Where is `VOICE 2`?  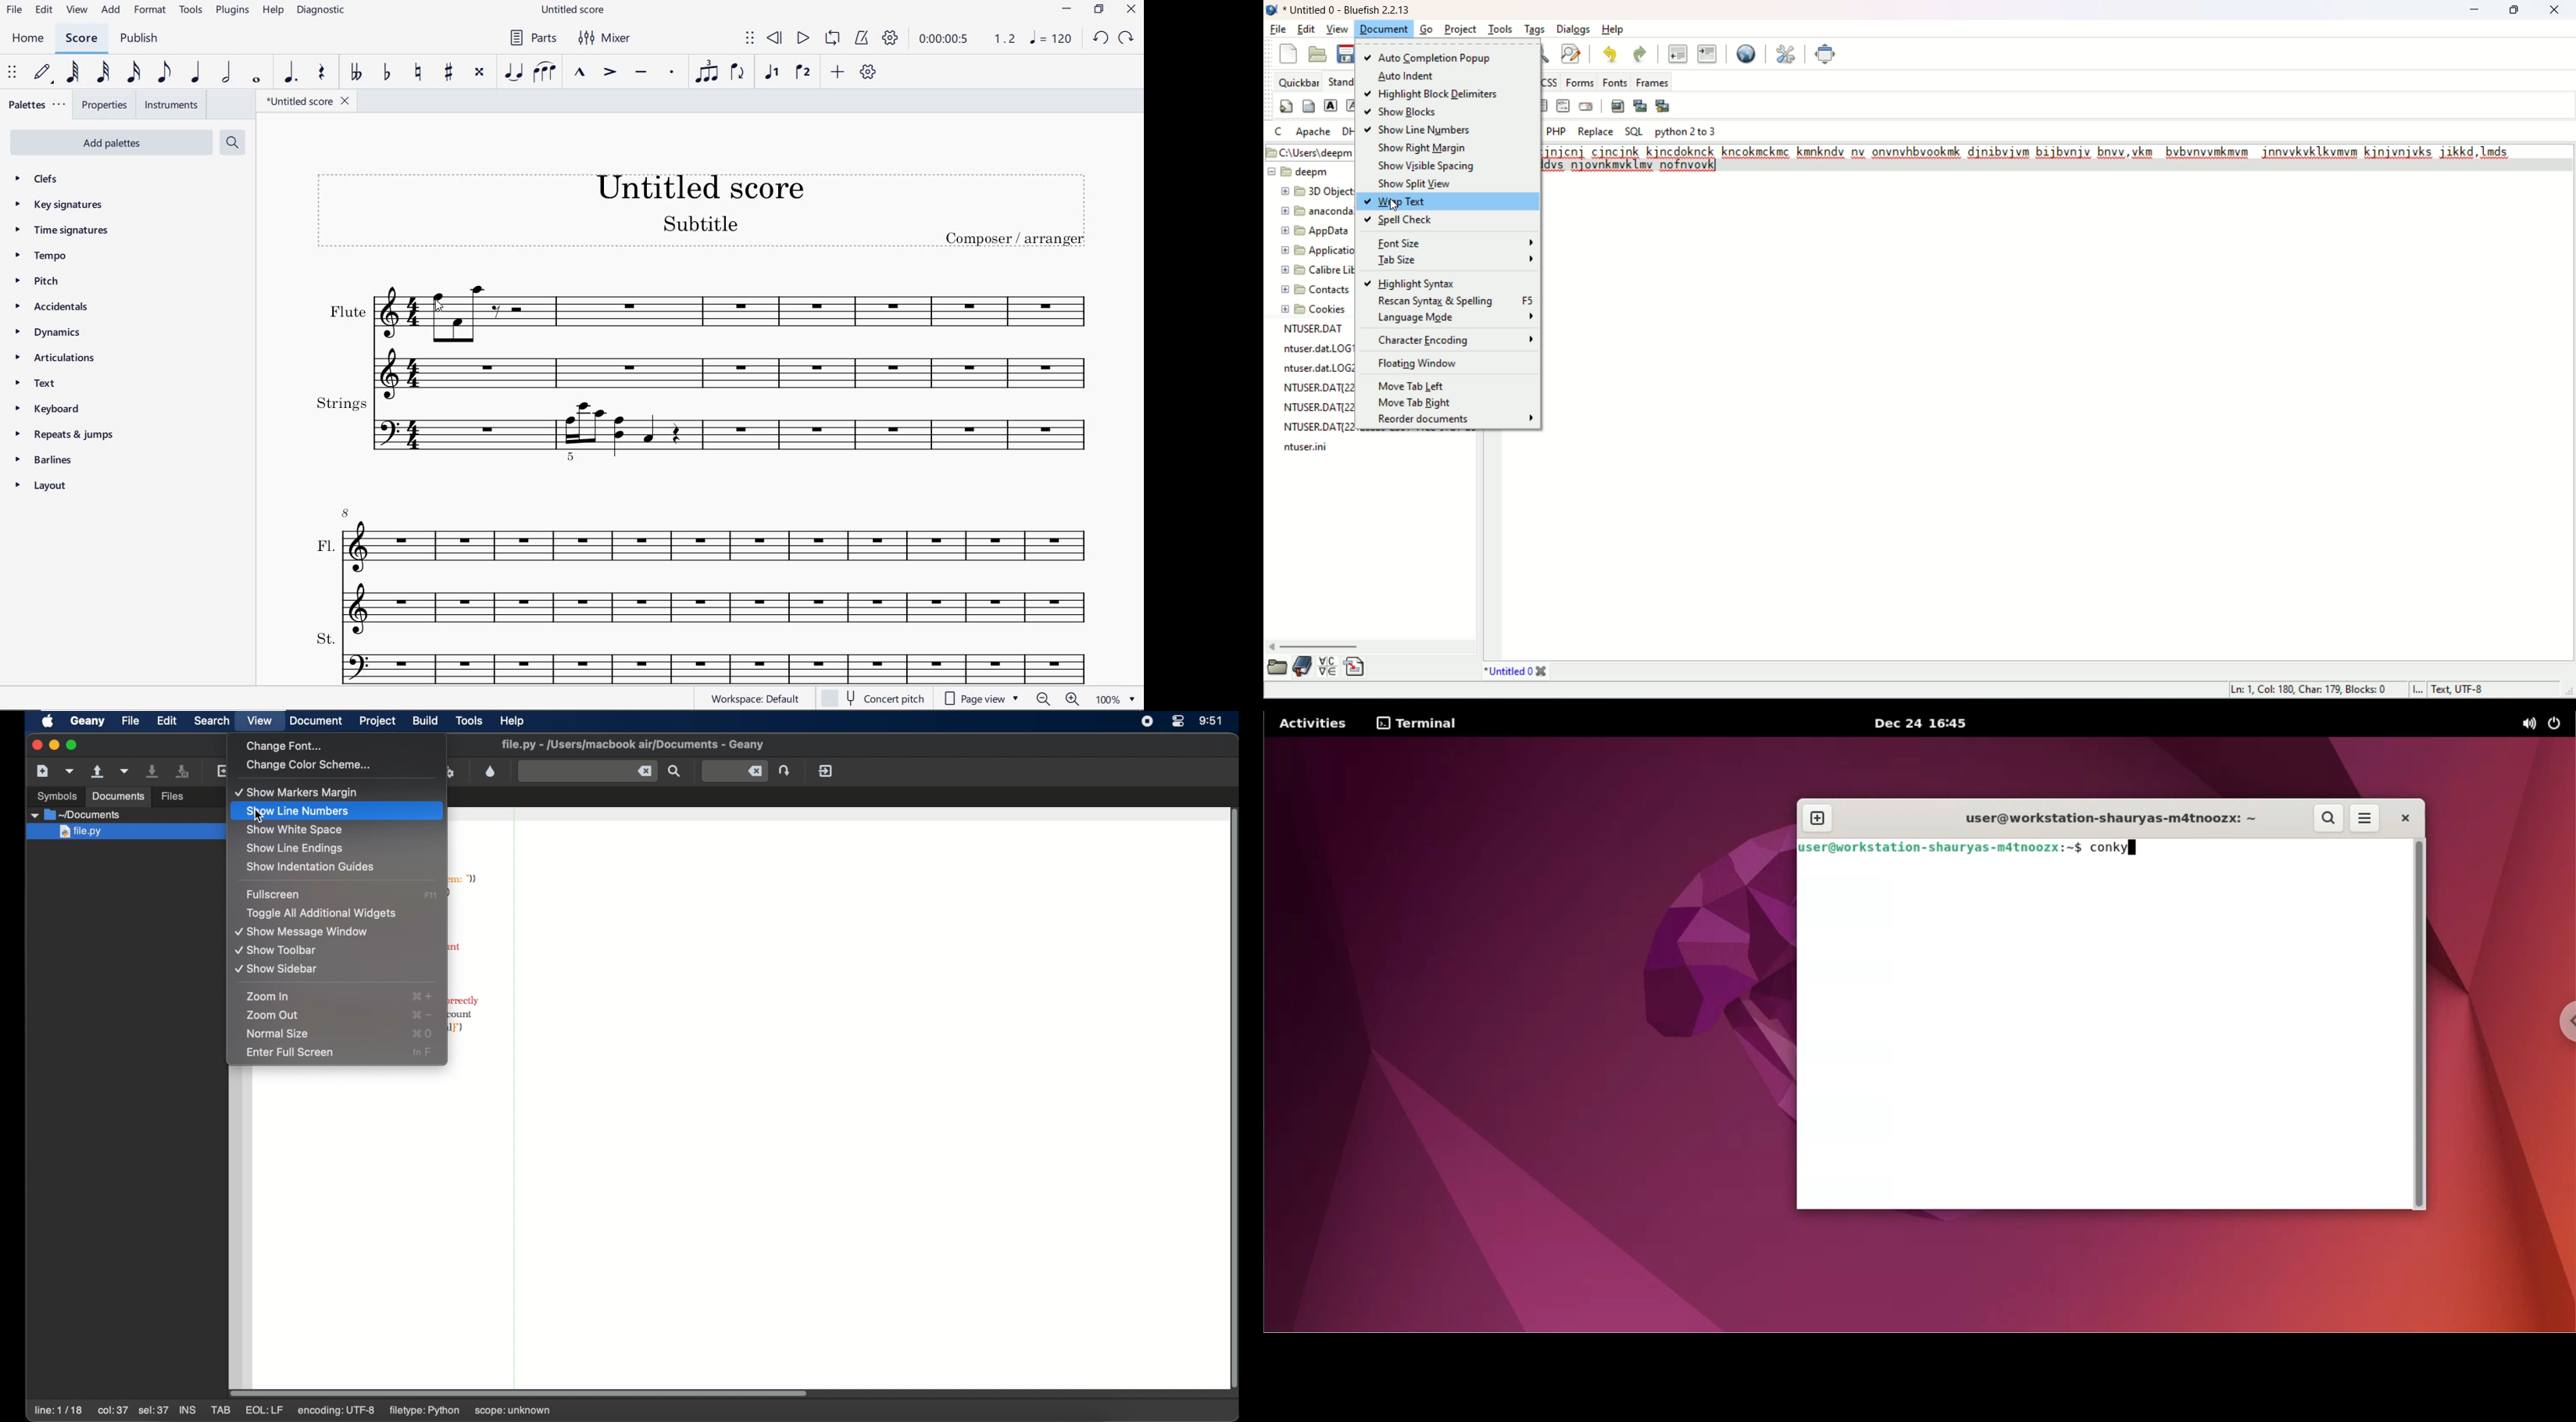
VOICE 2 is located at coordinates (802, 73).